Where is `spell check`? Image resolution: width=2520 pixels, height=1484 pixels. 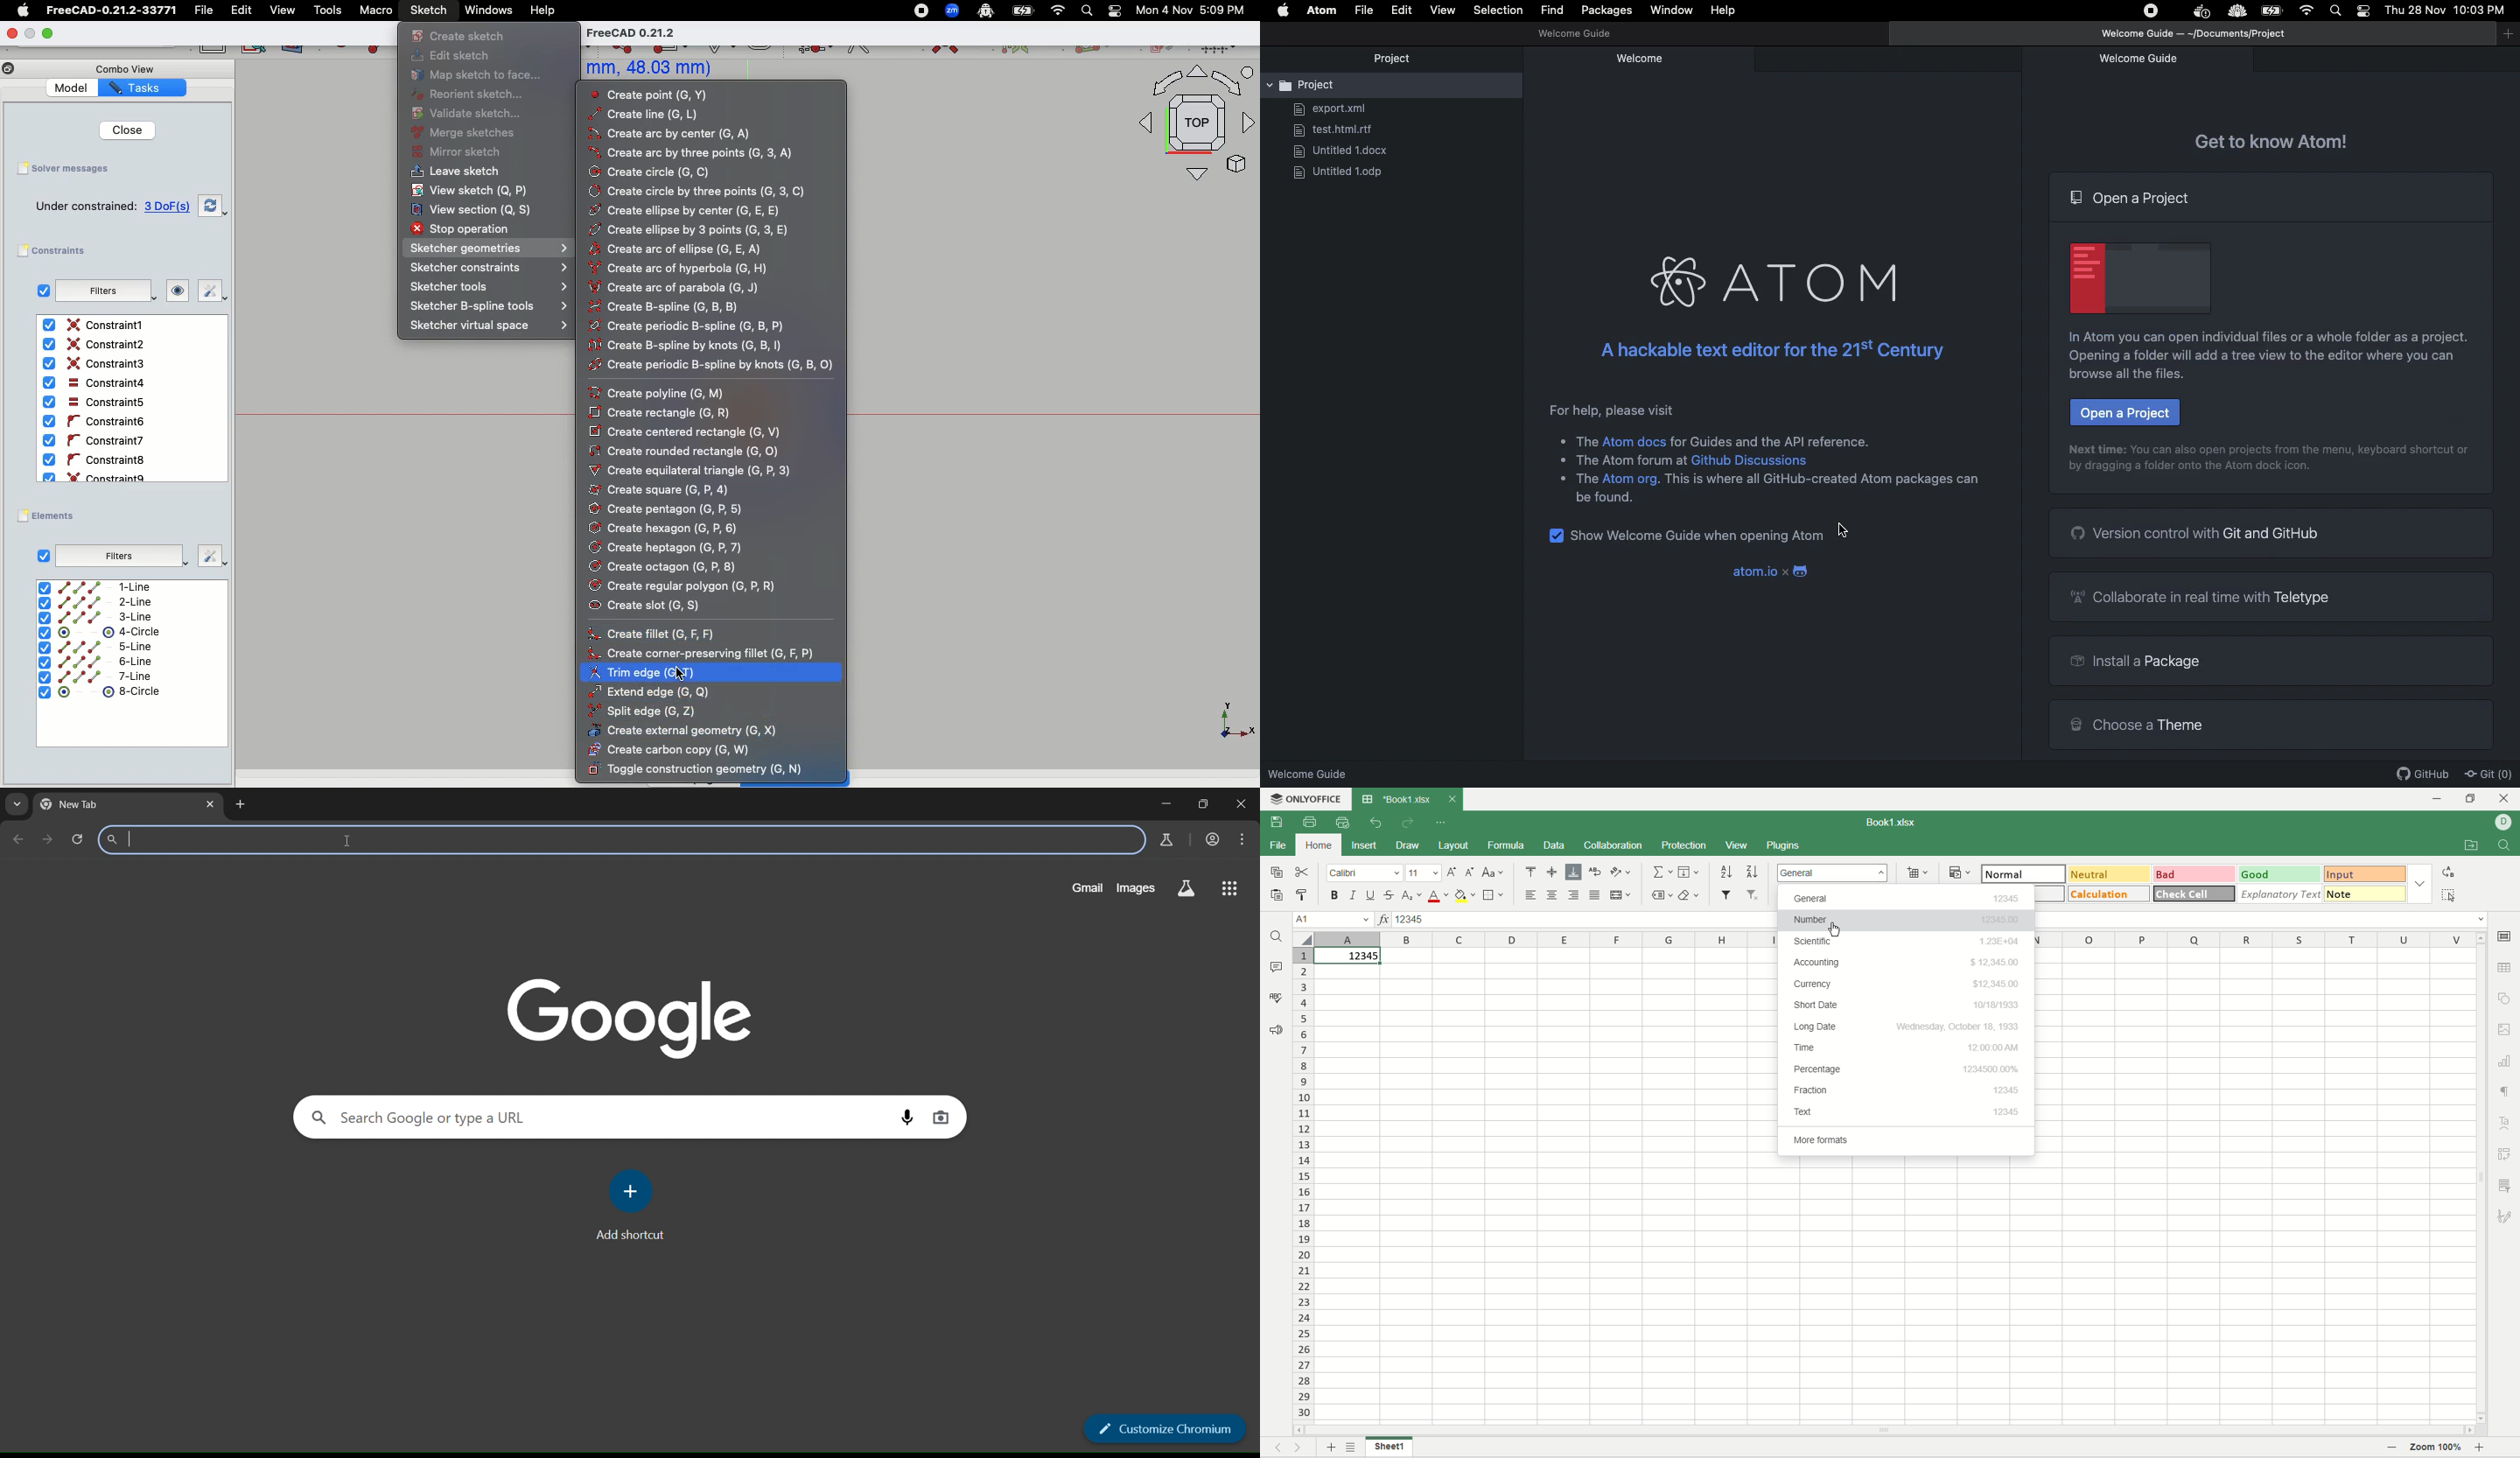 spell check is located at coordinates (1274, 998).